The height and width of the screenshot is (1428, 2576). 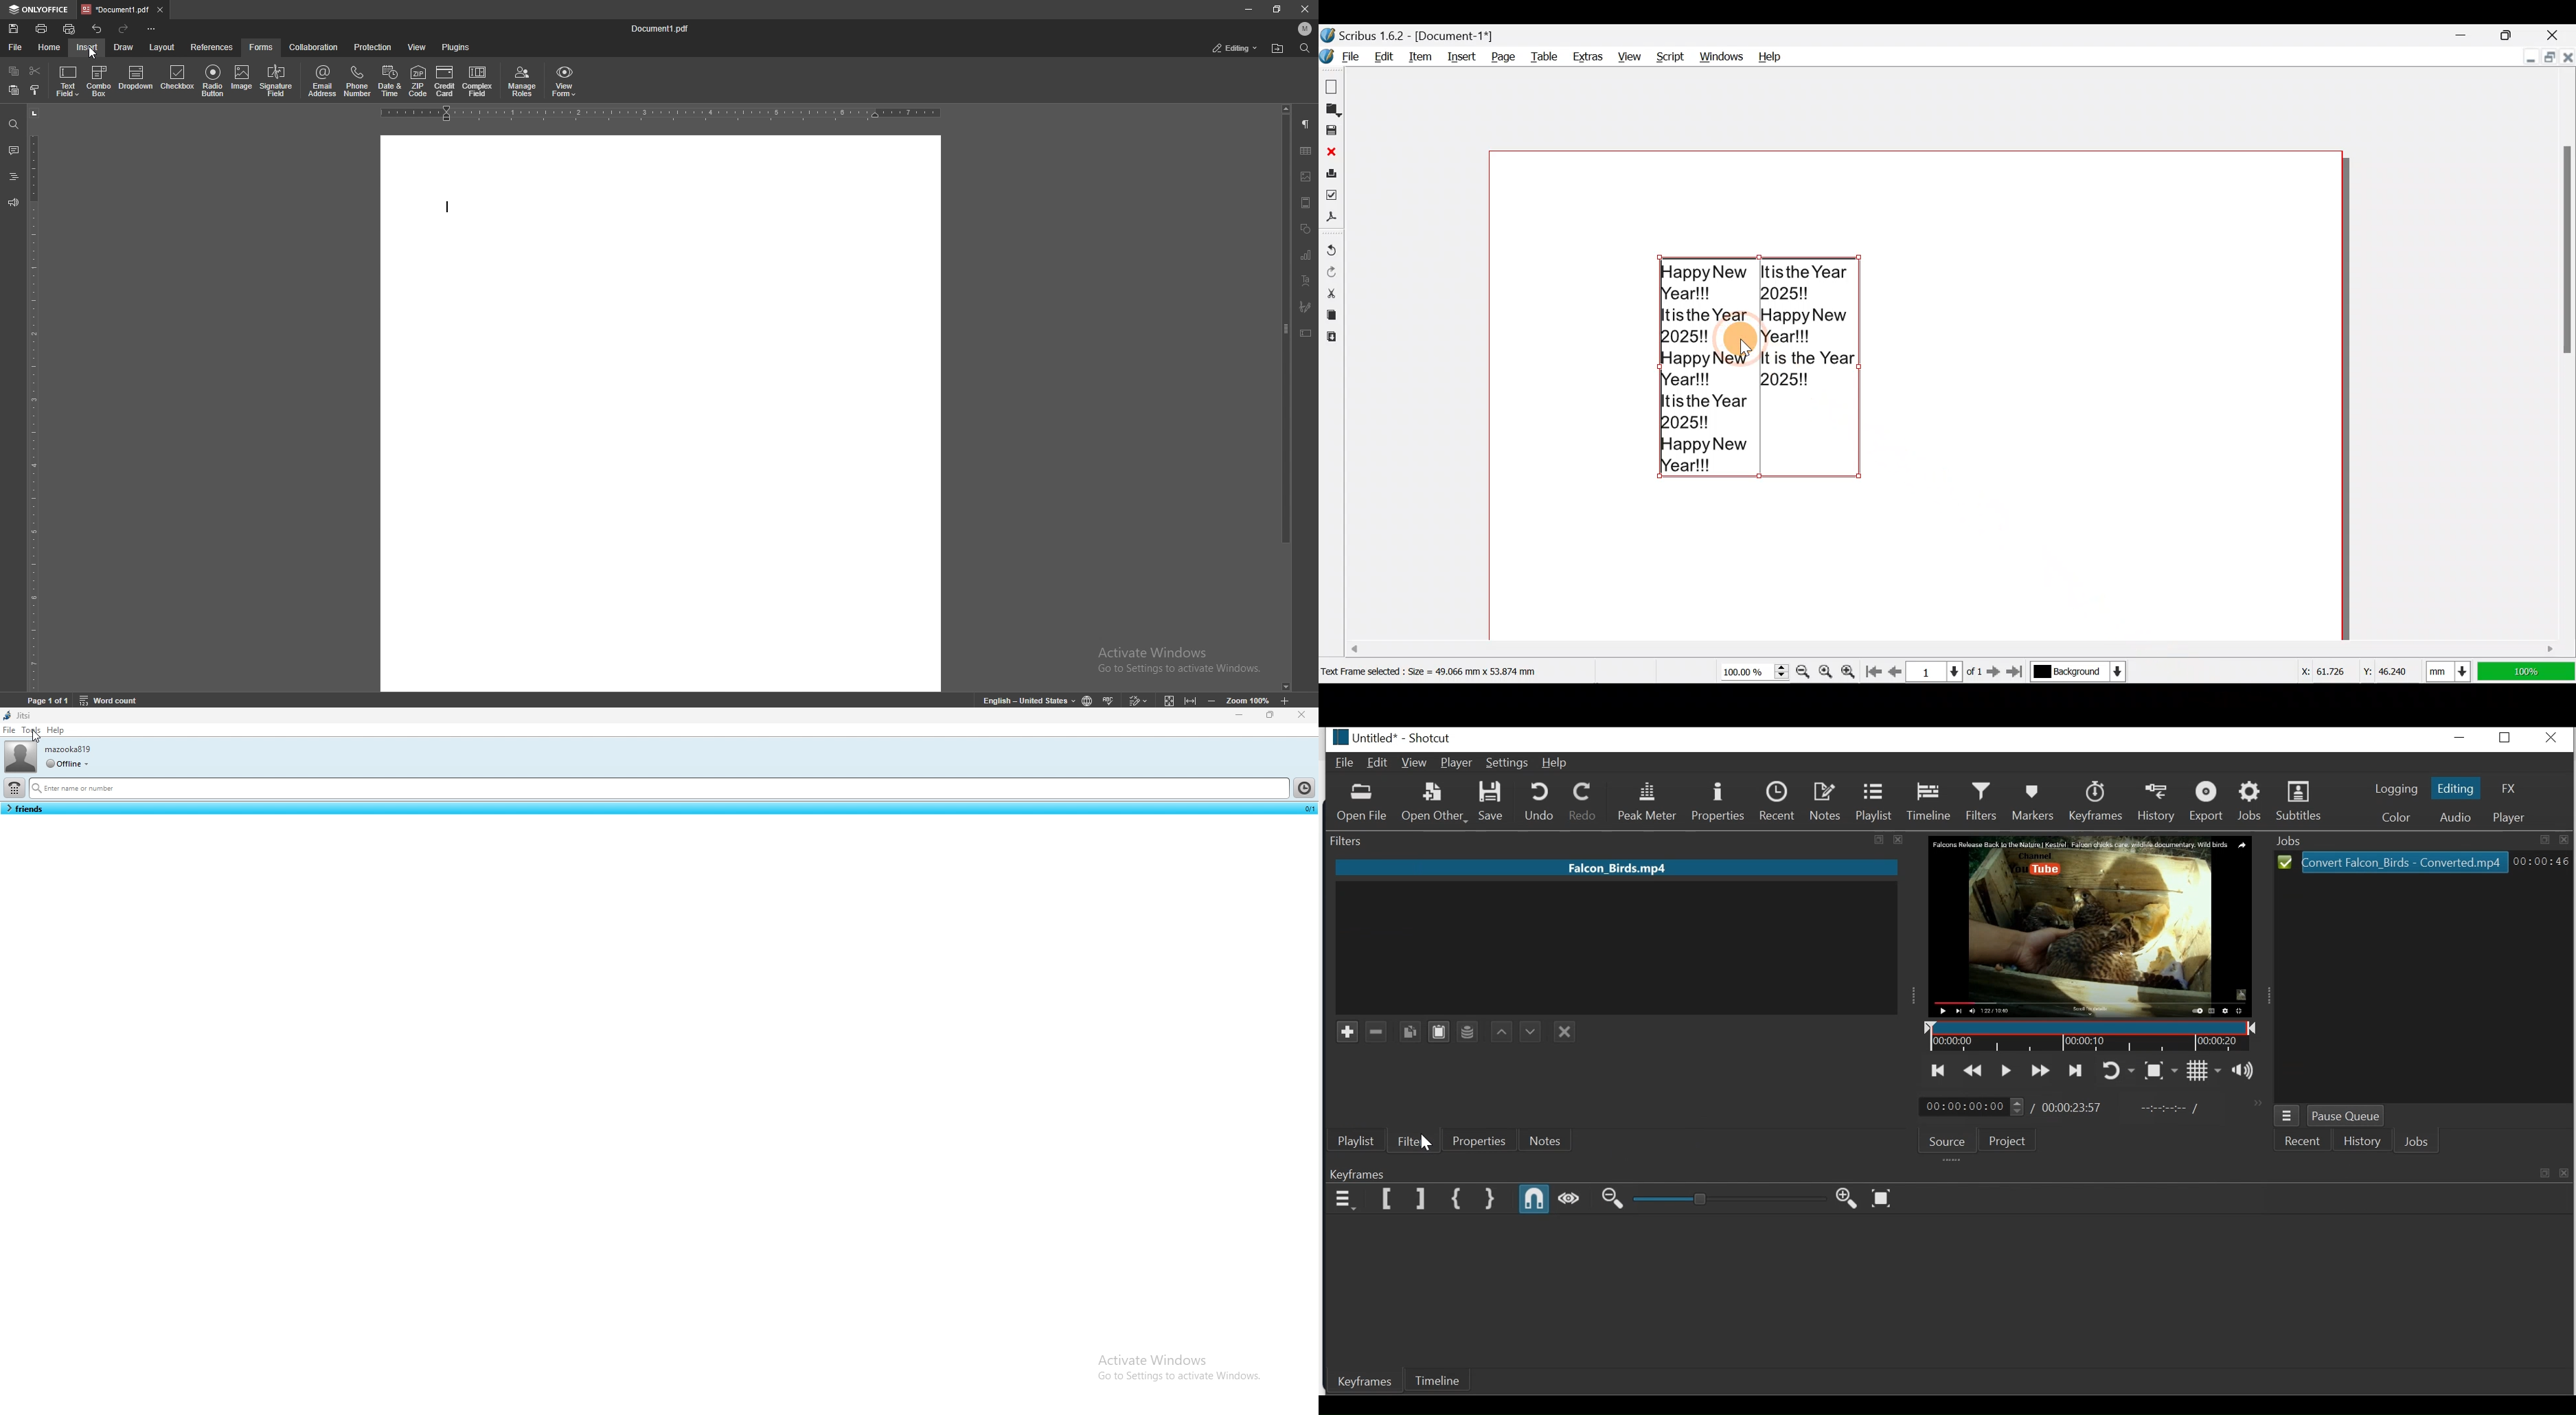 What do you see at coordinates (1556, 763) in the screenshot?
I see `Help` at bounding box center [1556, 763].